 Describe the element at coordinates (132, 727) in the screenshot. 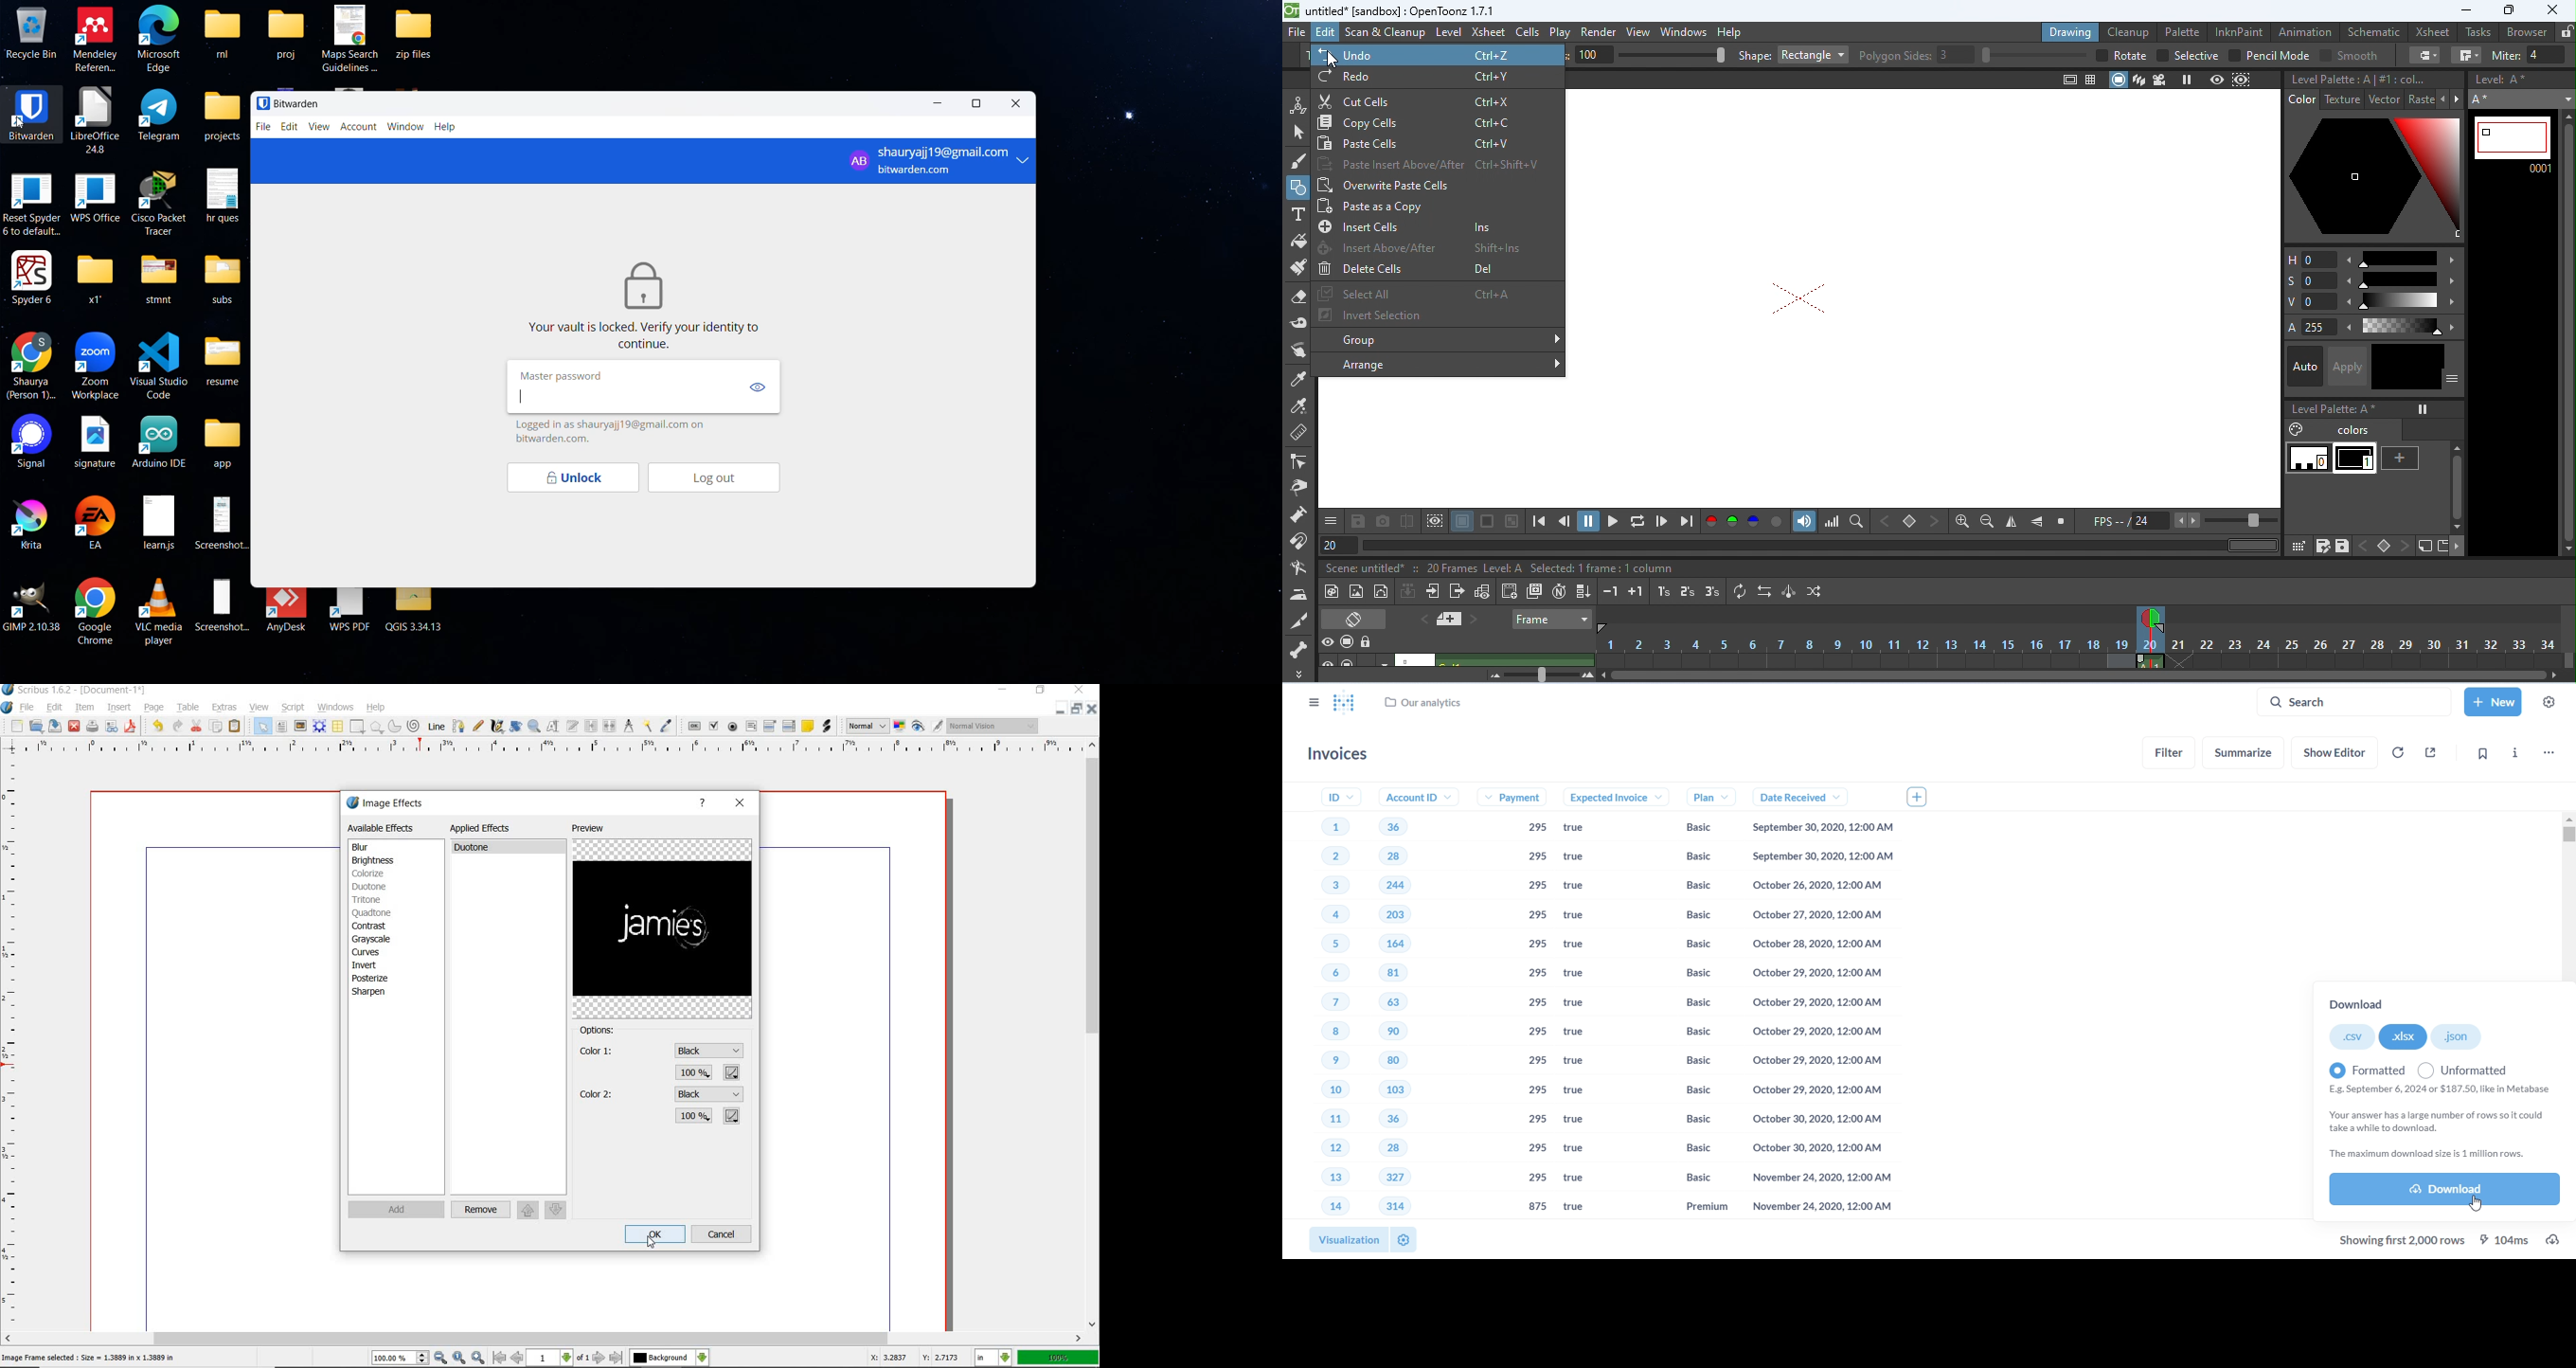

I see `SAVE AS pdf` at that location.